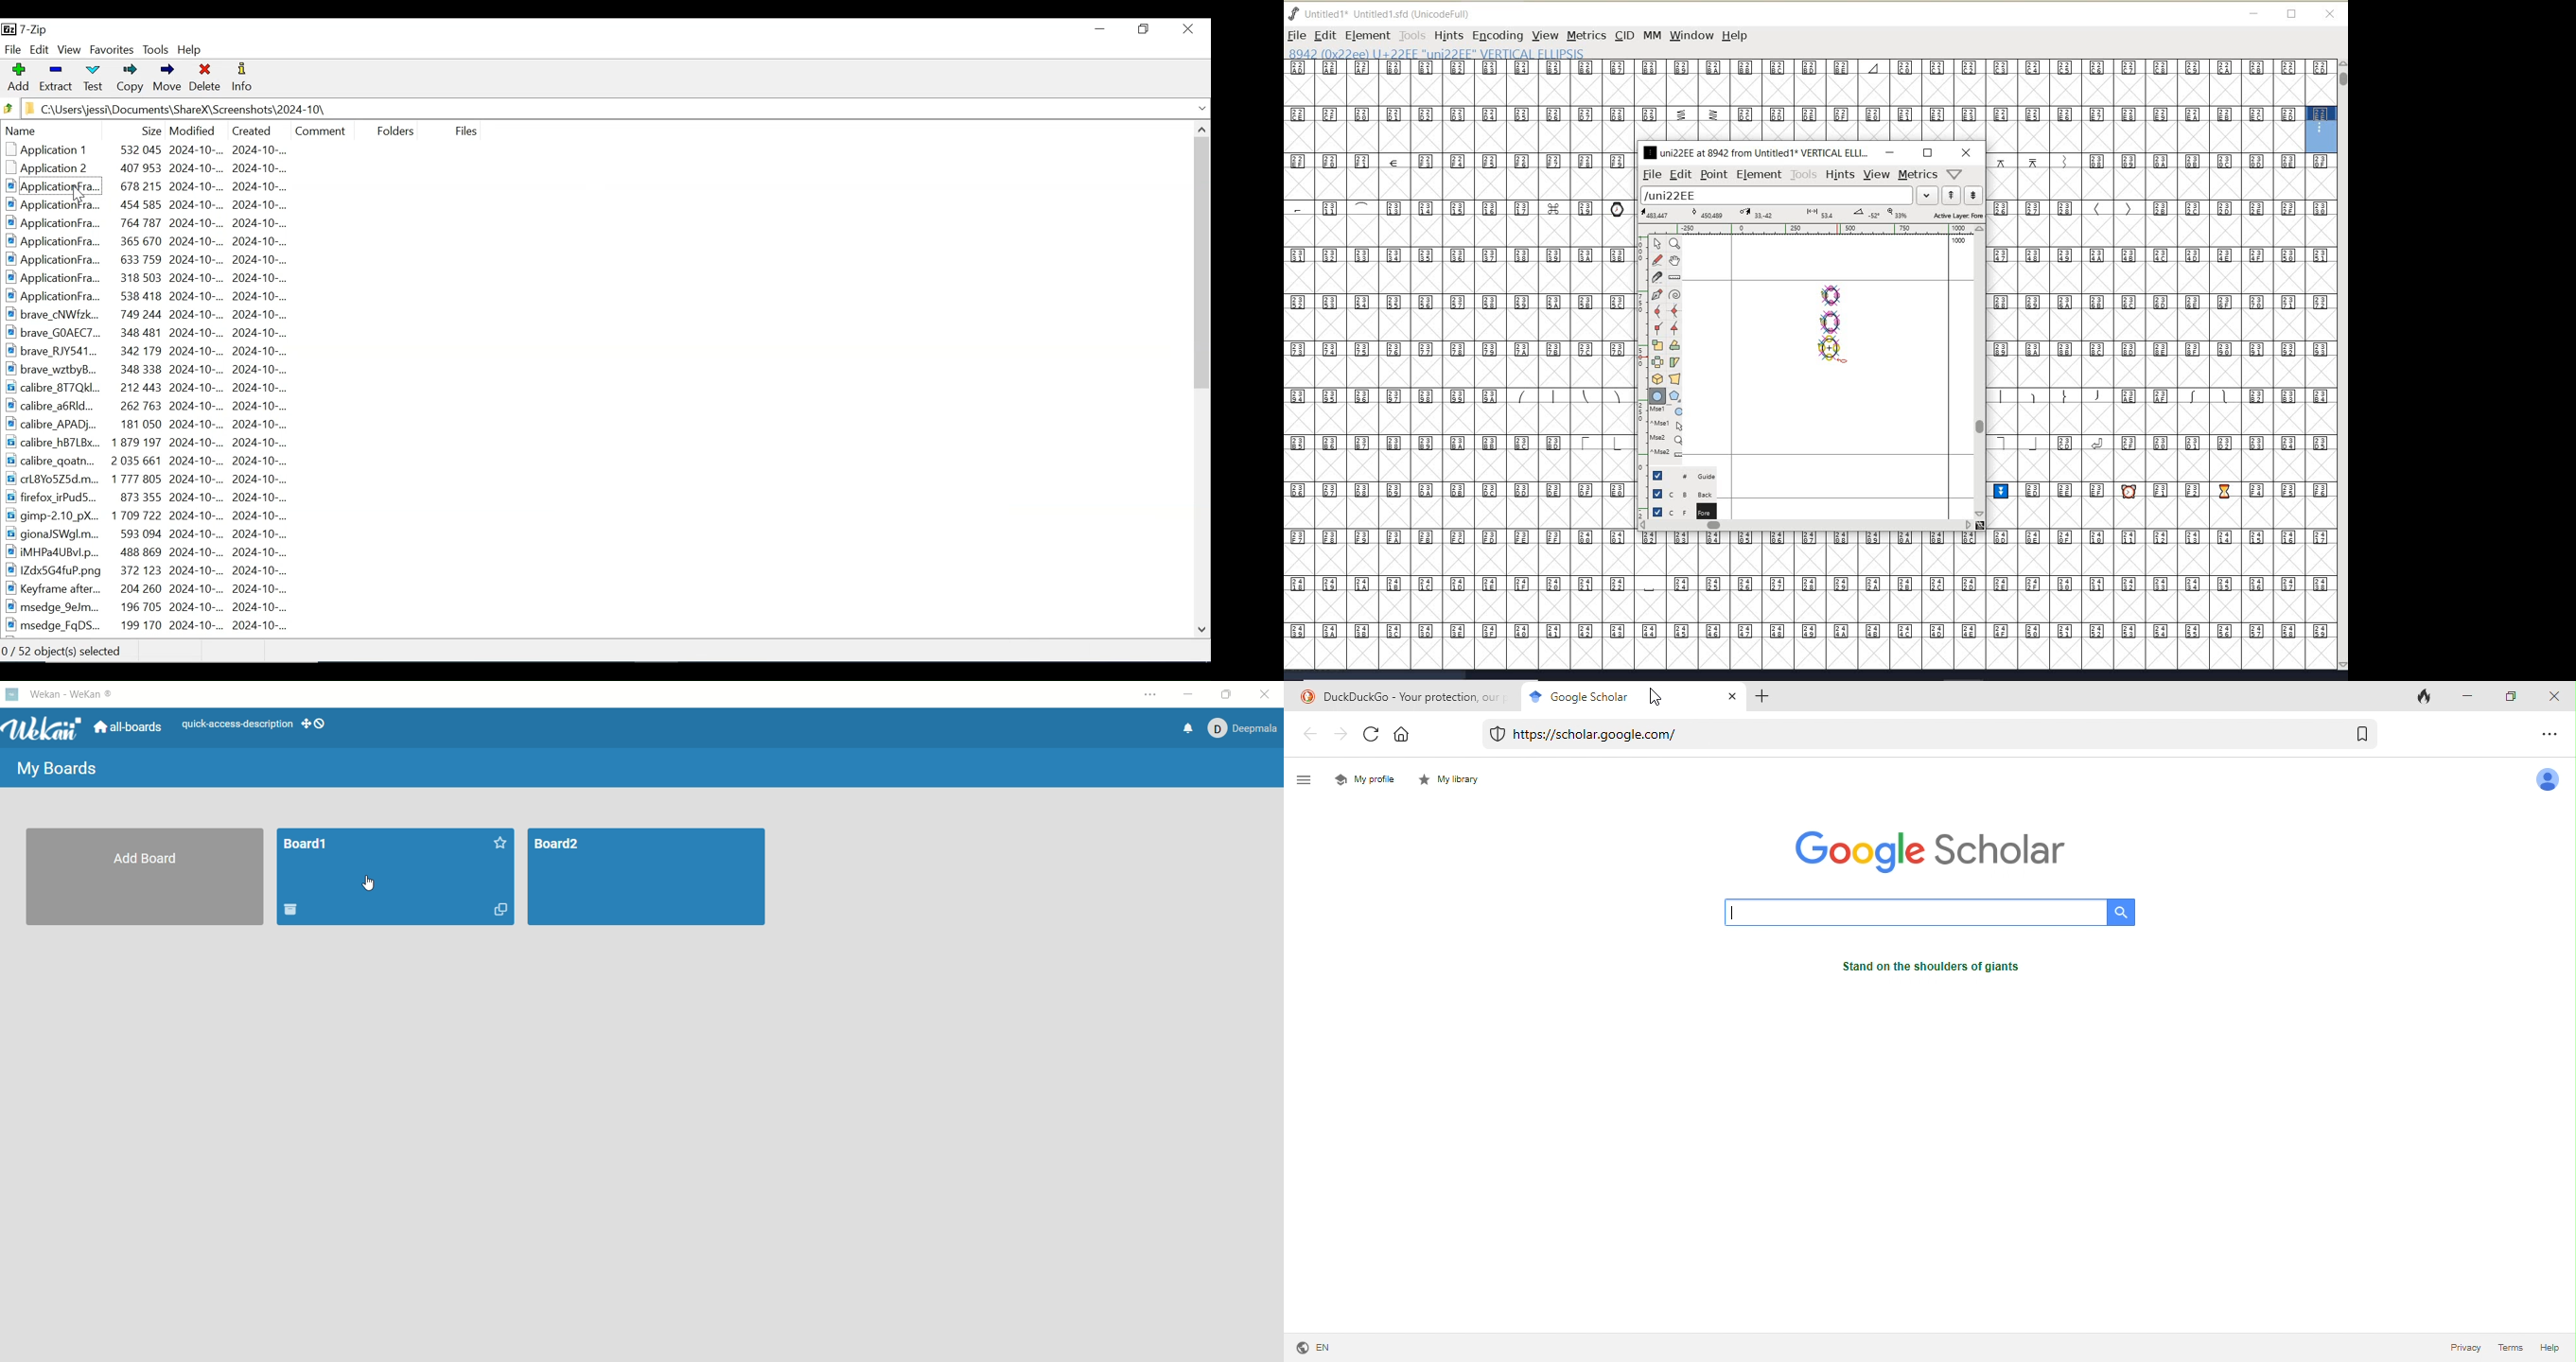 The height and width of the screenshot is (1372, 2576). Describe the element at coordinates (153, 259) in the screenshot. I see `ApplicationFra... 633759 2024-10-... 2024-10-..` at that location.